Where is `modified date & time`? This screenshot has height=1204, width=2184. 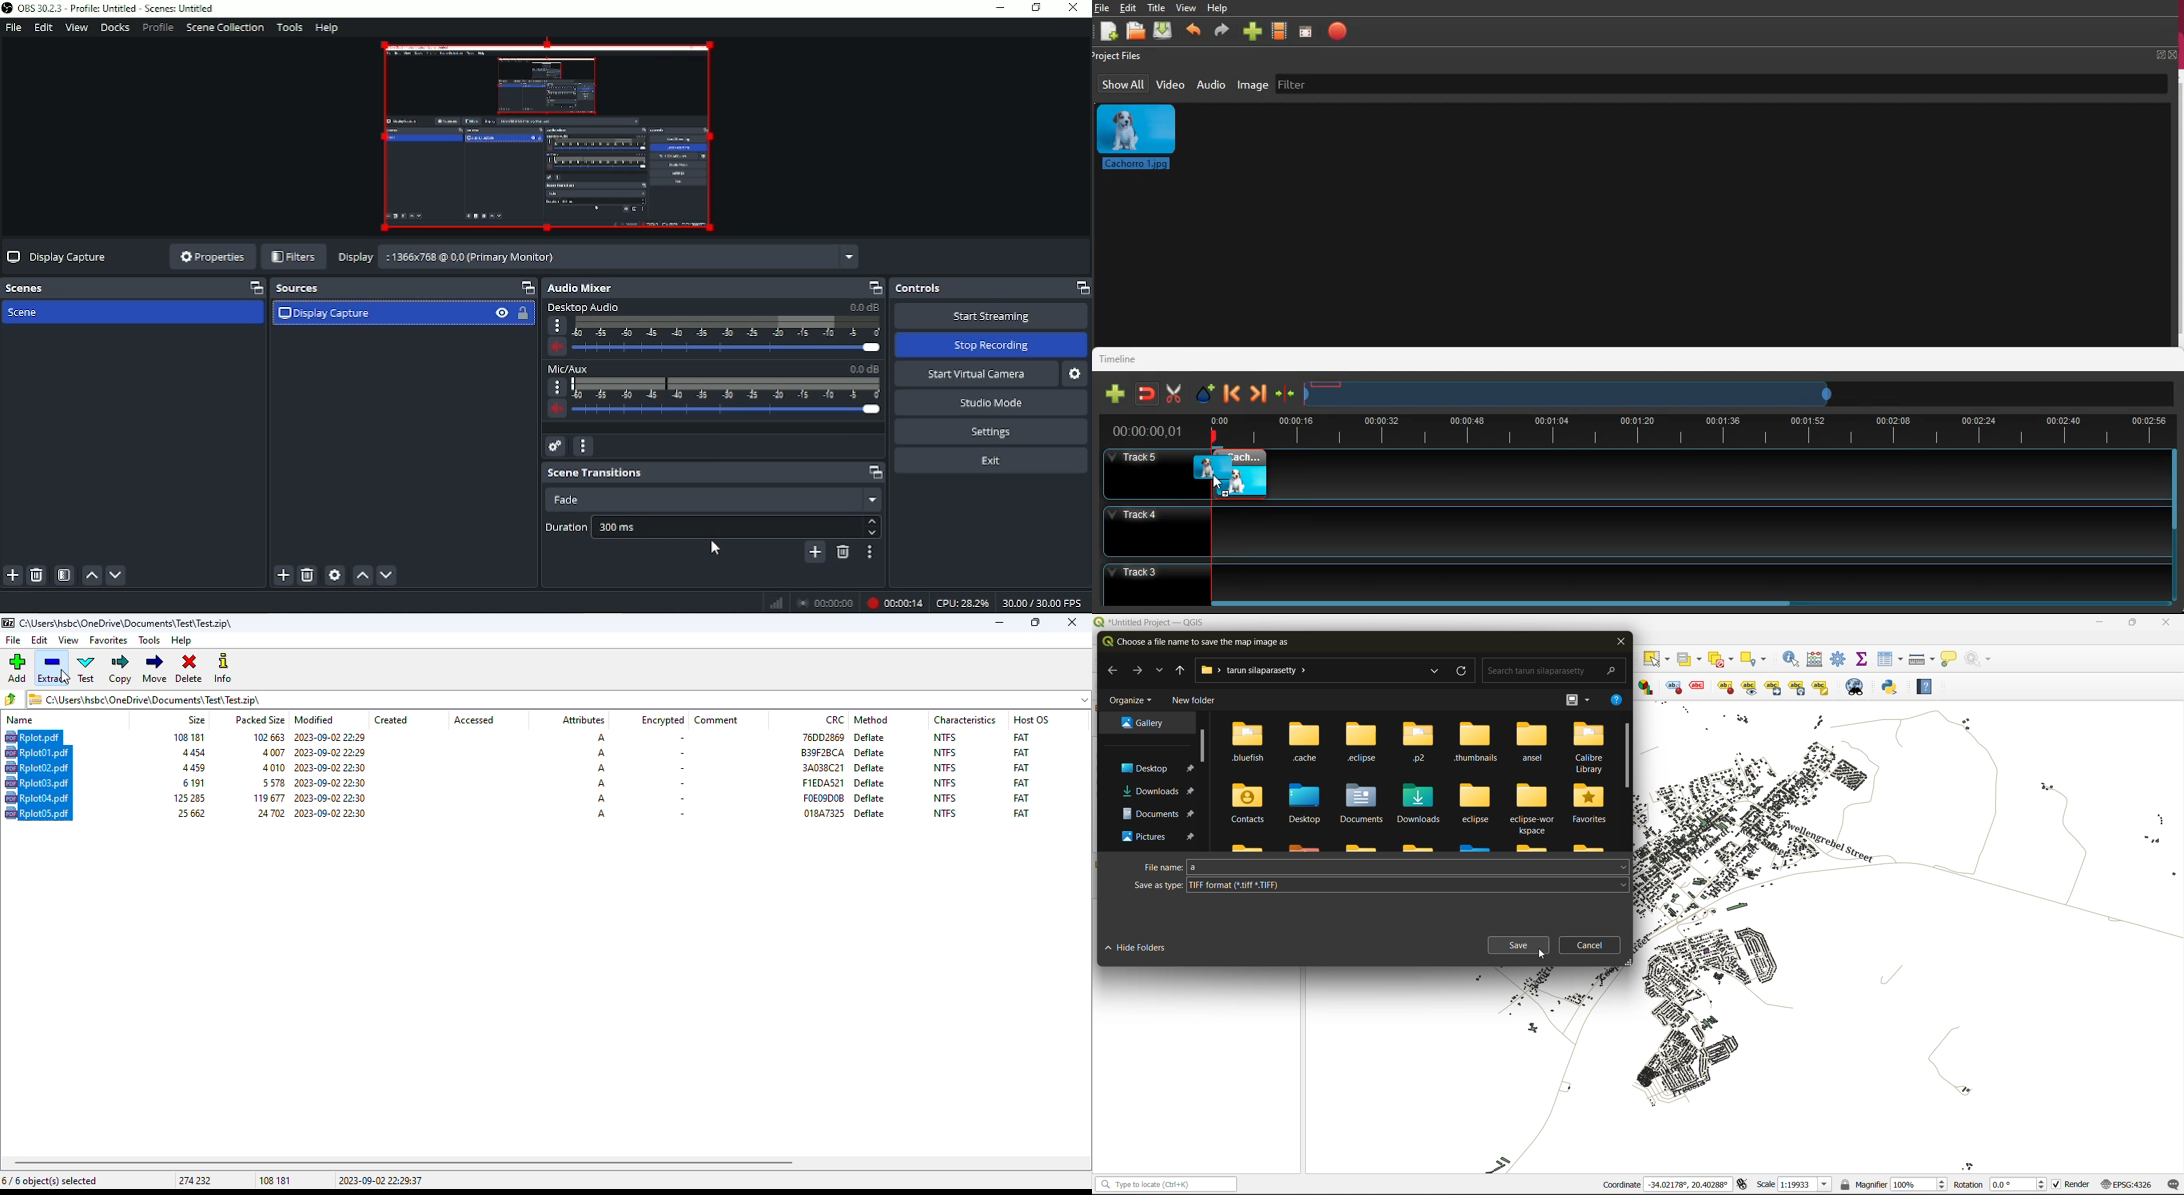 modified date & time is located at coordinates (331, 783).